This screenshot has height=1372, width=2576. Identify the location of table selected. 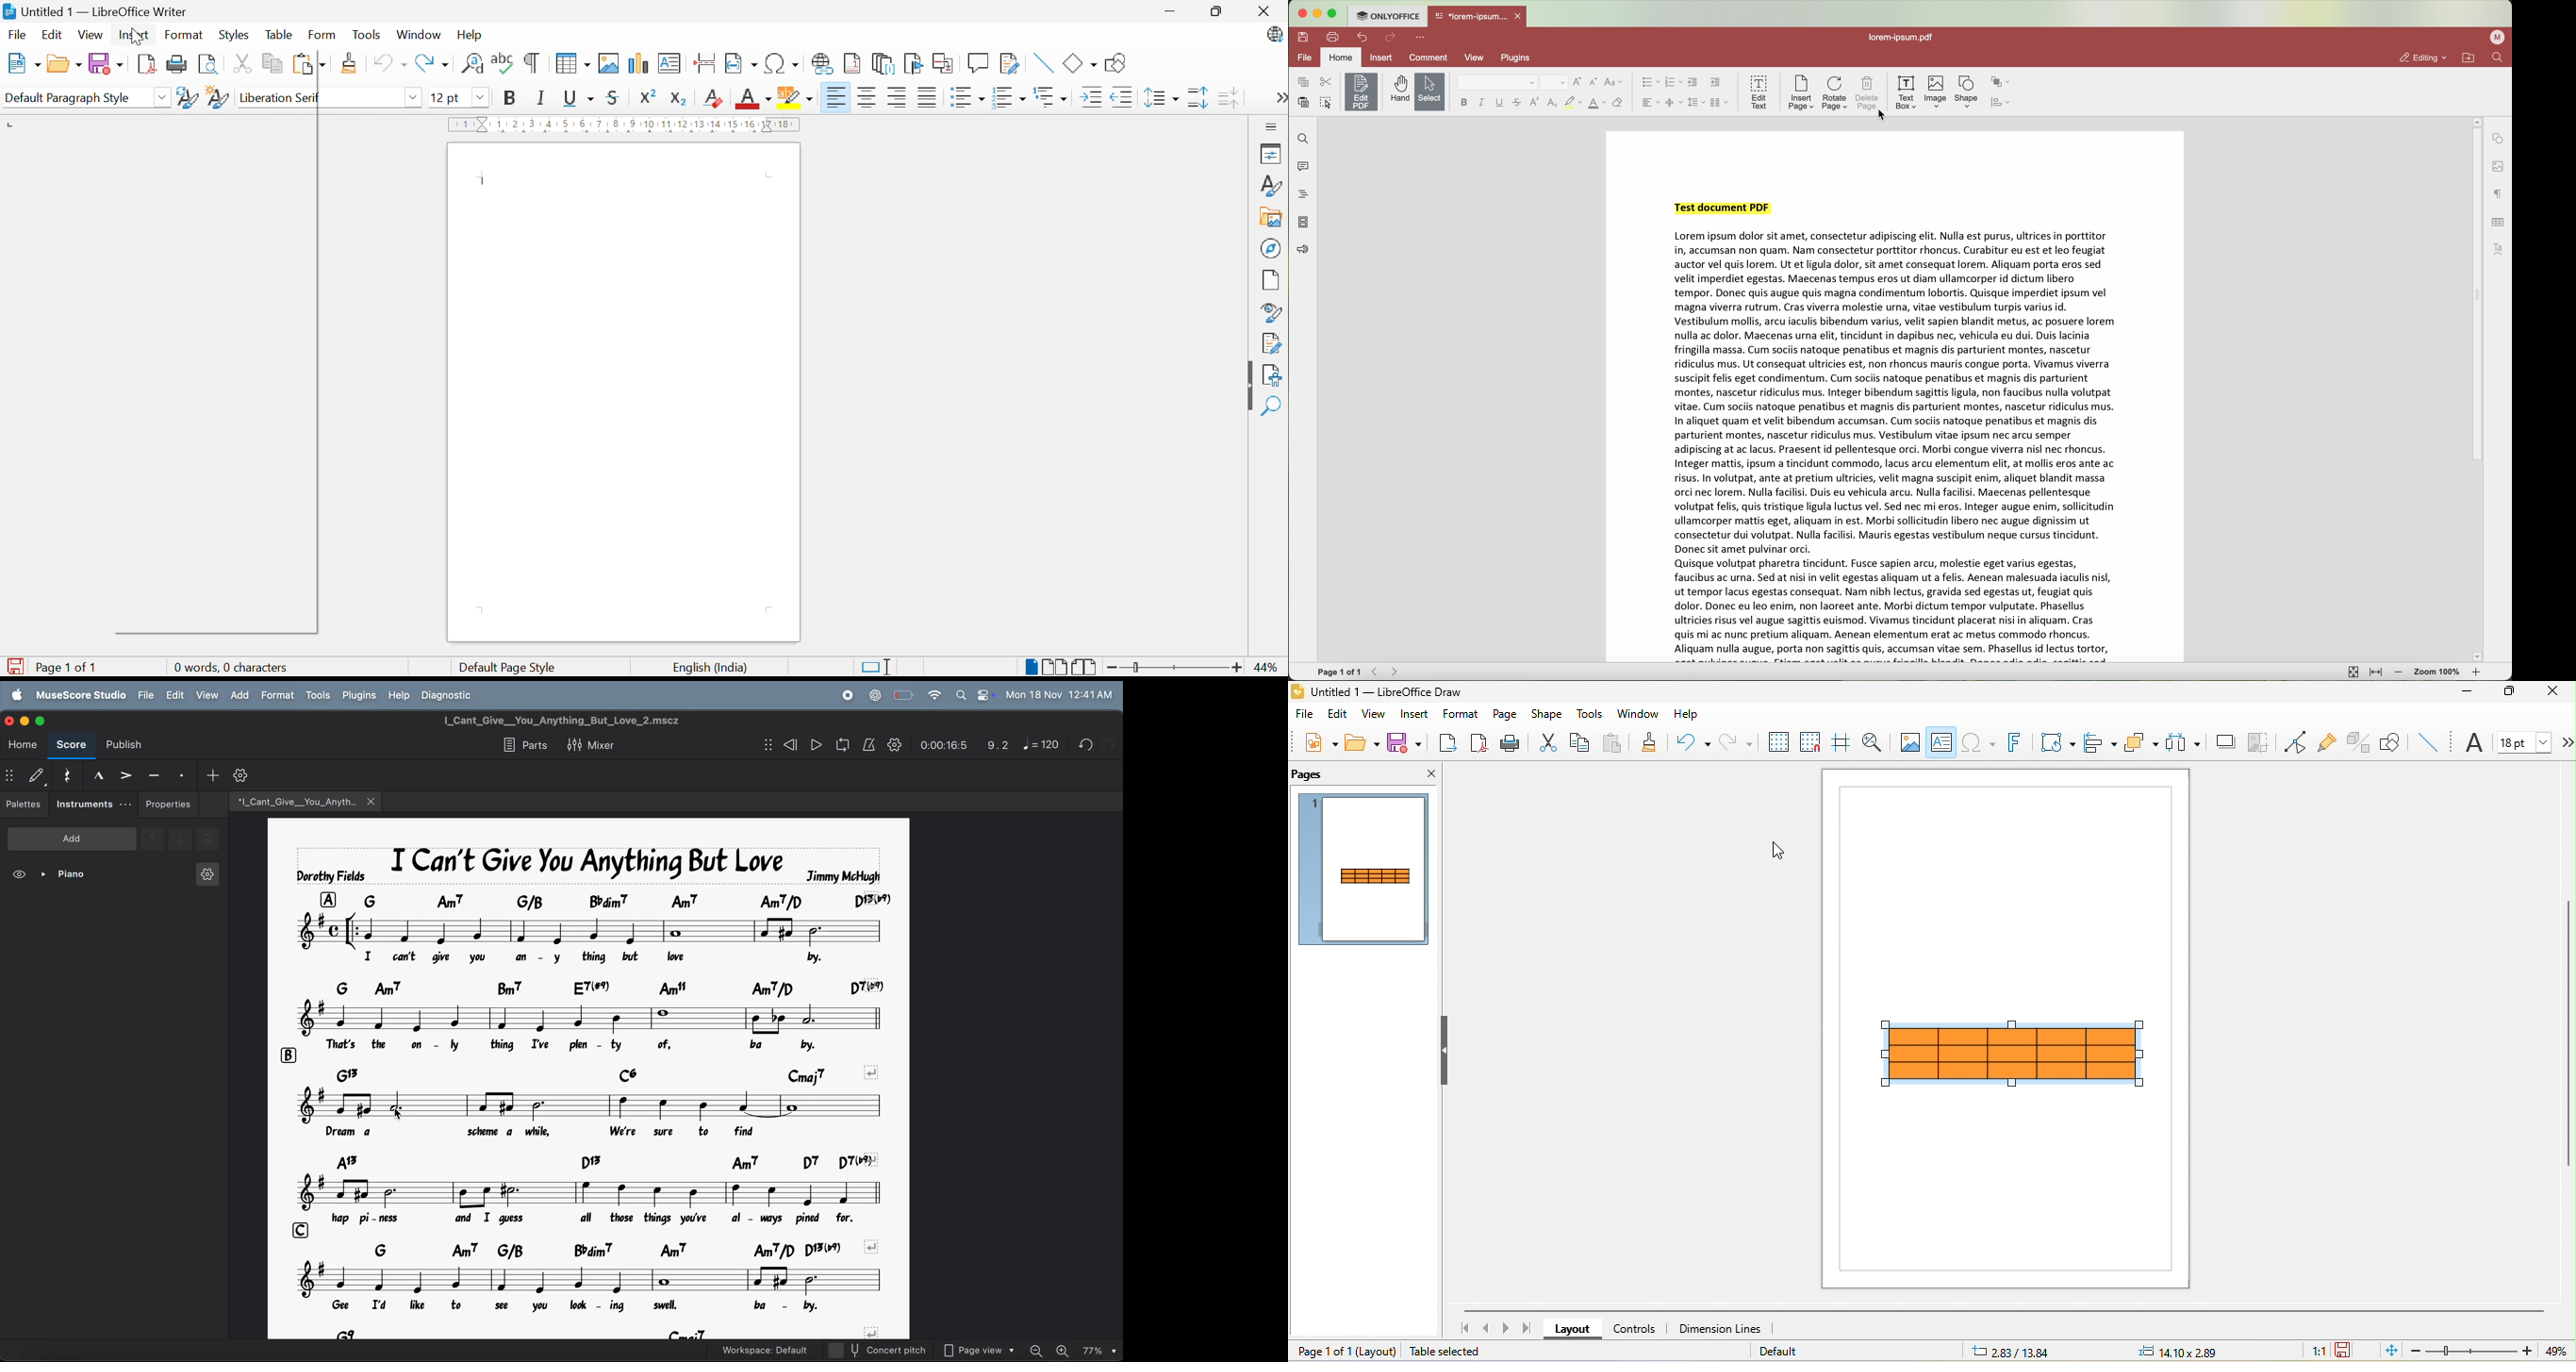
(1448, 1353).